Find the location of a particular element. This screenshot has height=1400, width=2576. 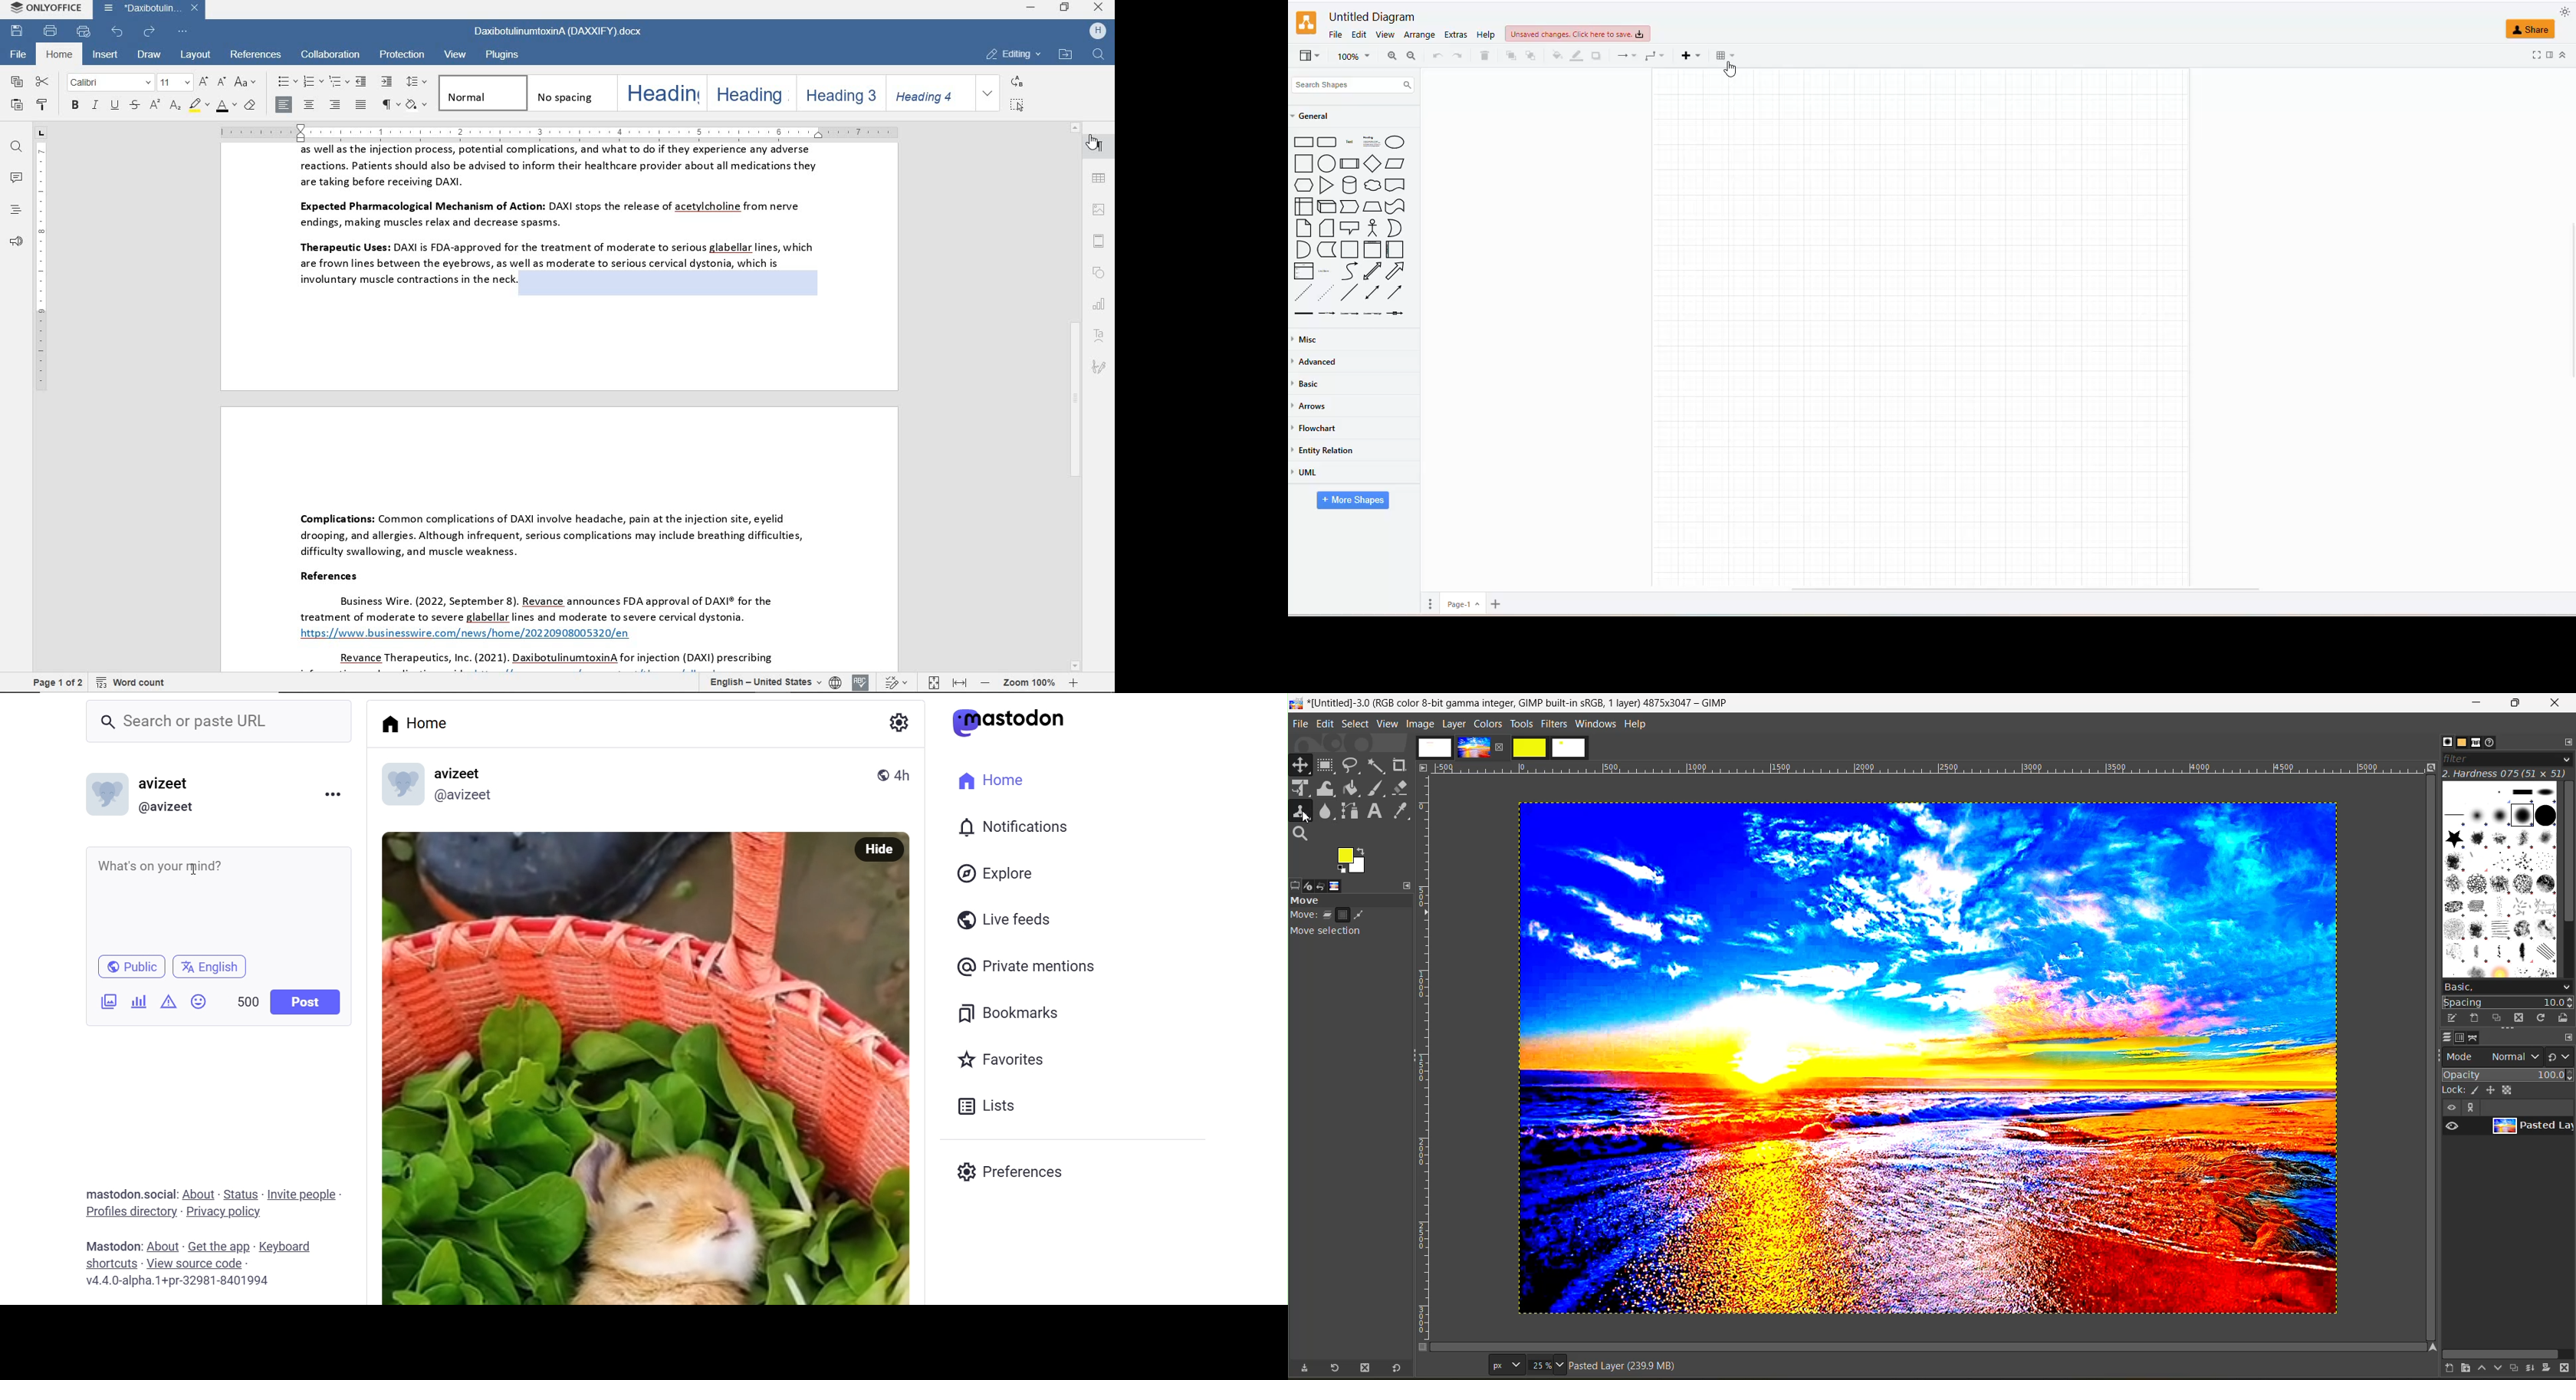

fill color is located at coordinates (1559, 54).